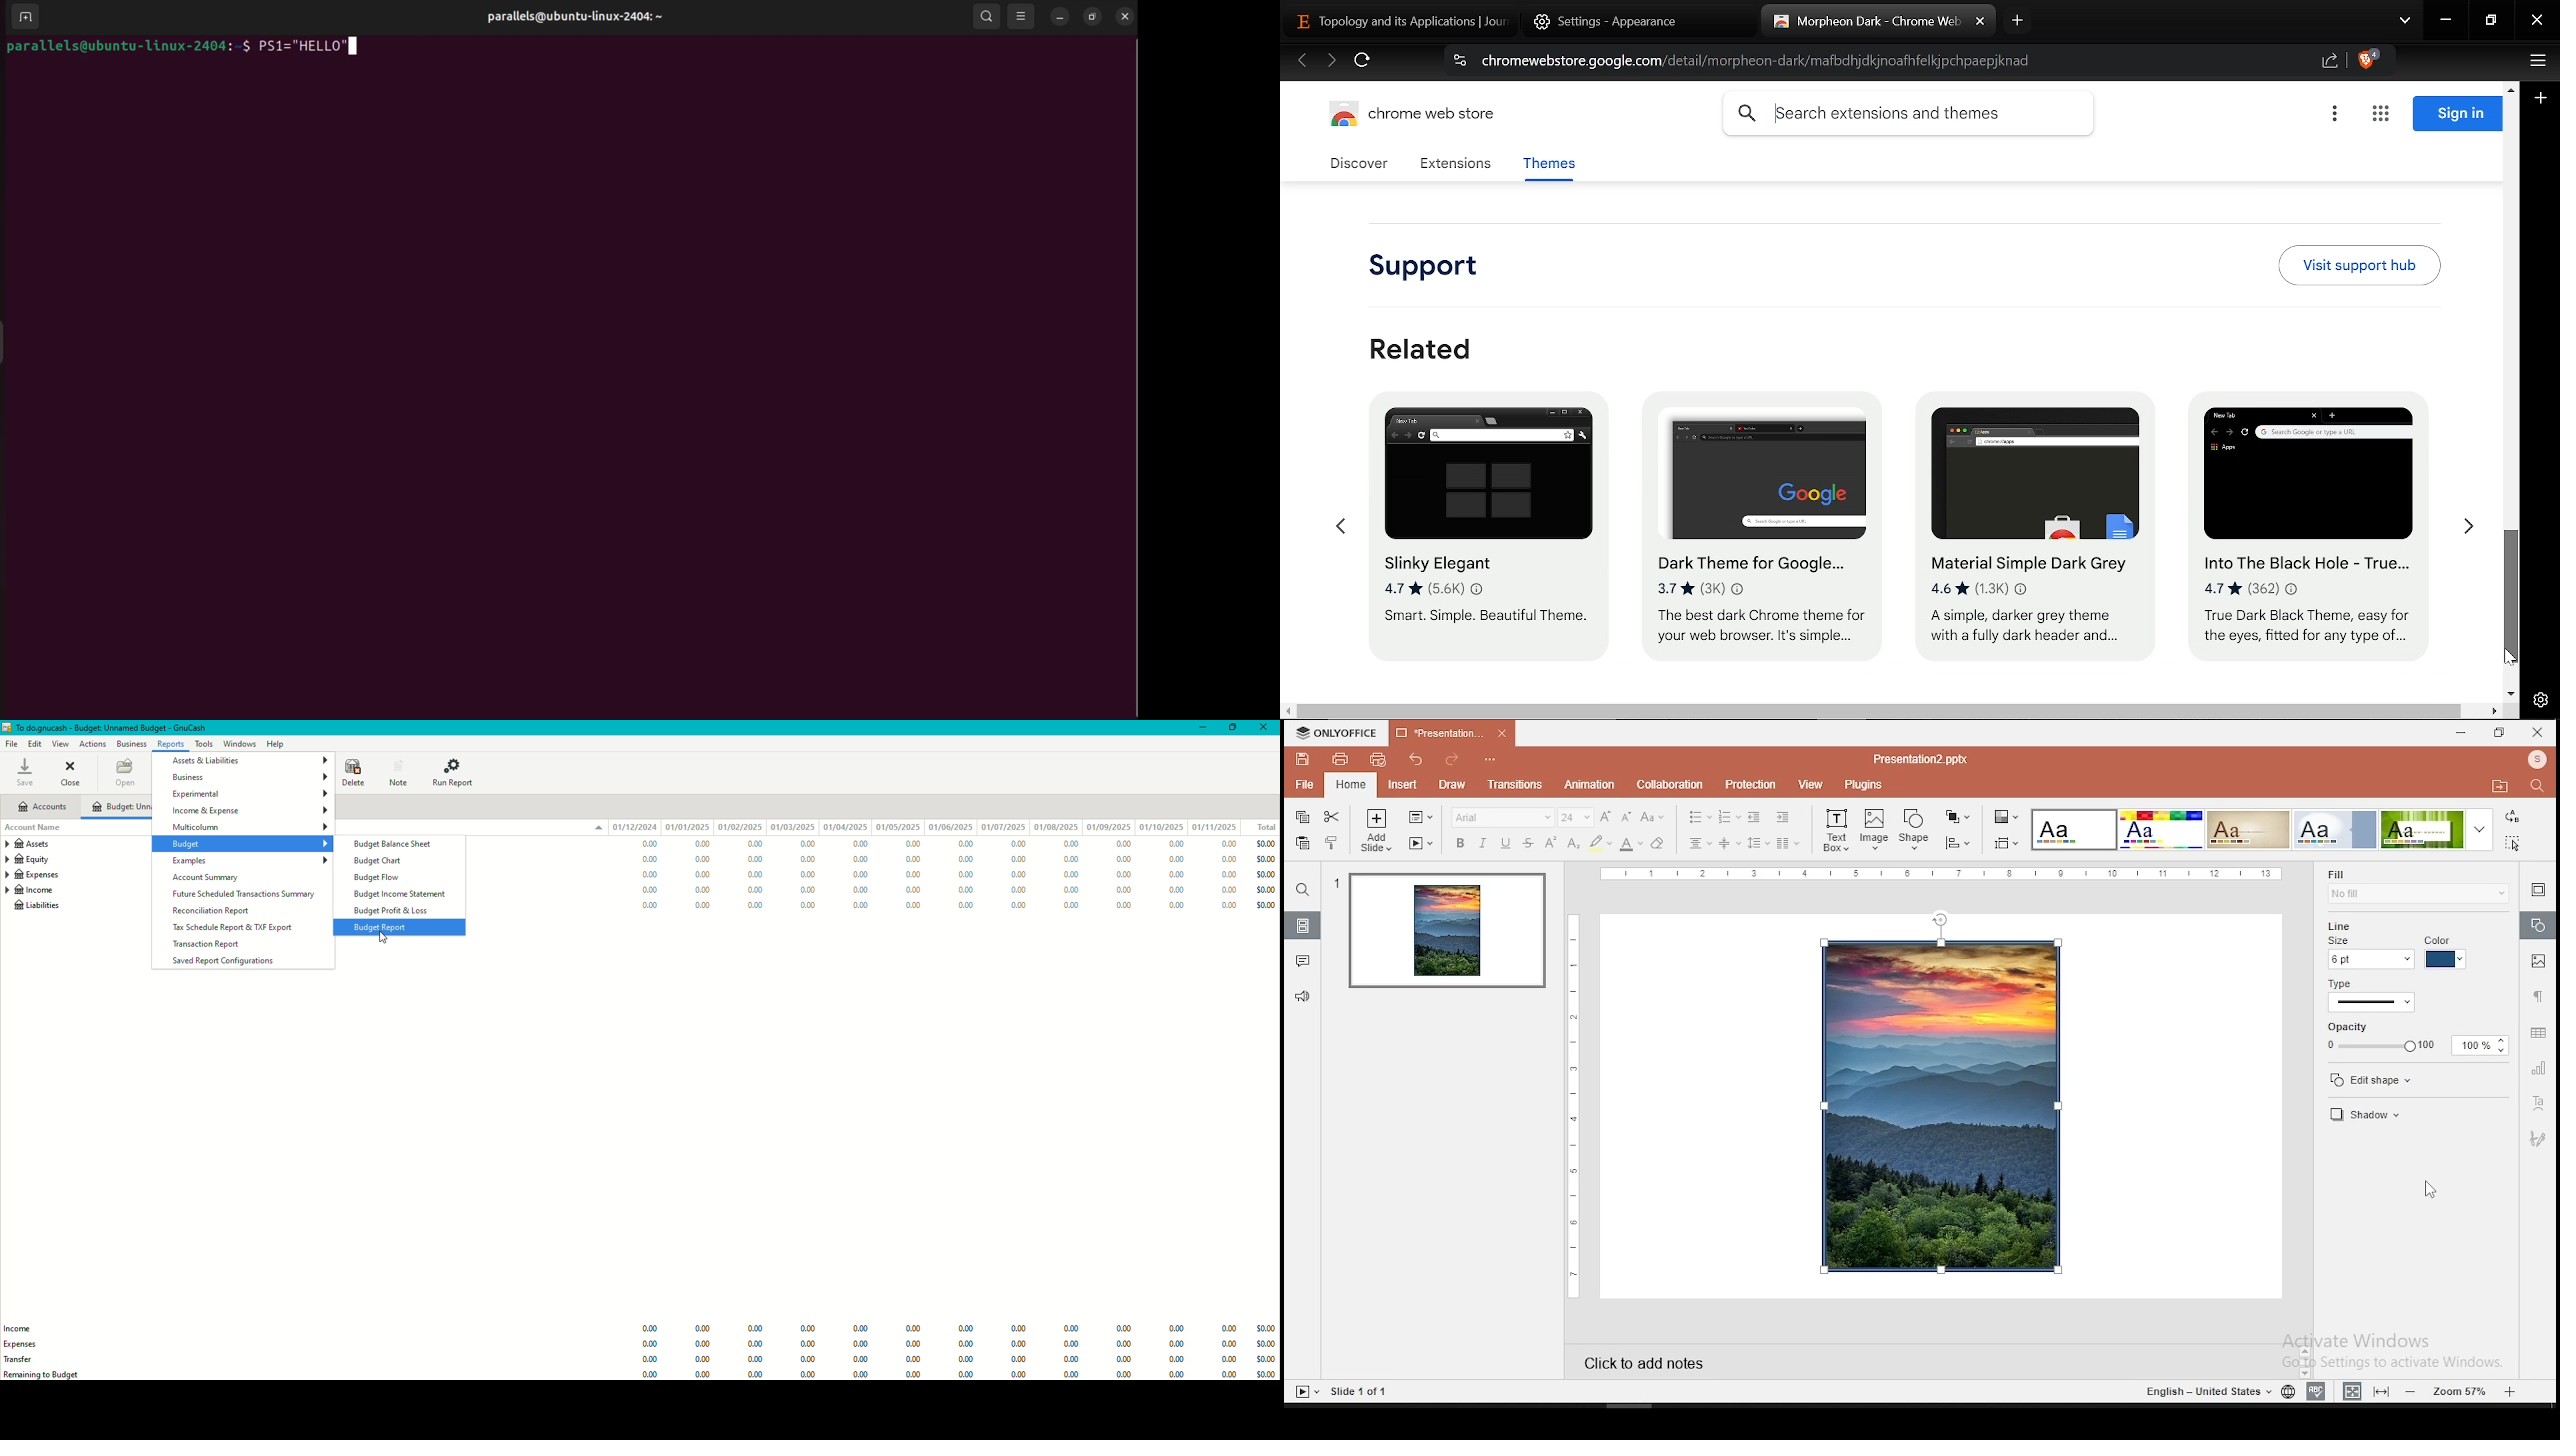 The height and width of the screenshot is (1456, 2576). What do you see at coordinates (808, 1360) in the screenshot?
I see `0.00` at bounding box center [808, 1360].